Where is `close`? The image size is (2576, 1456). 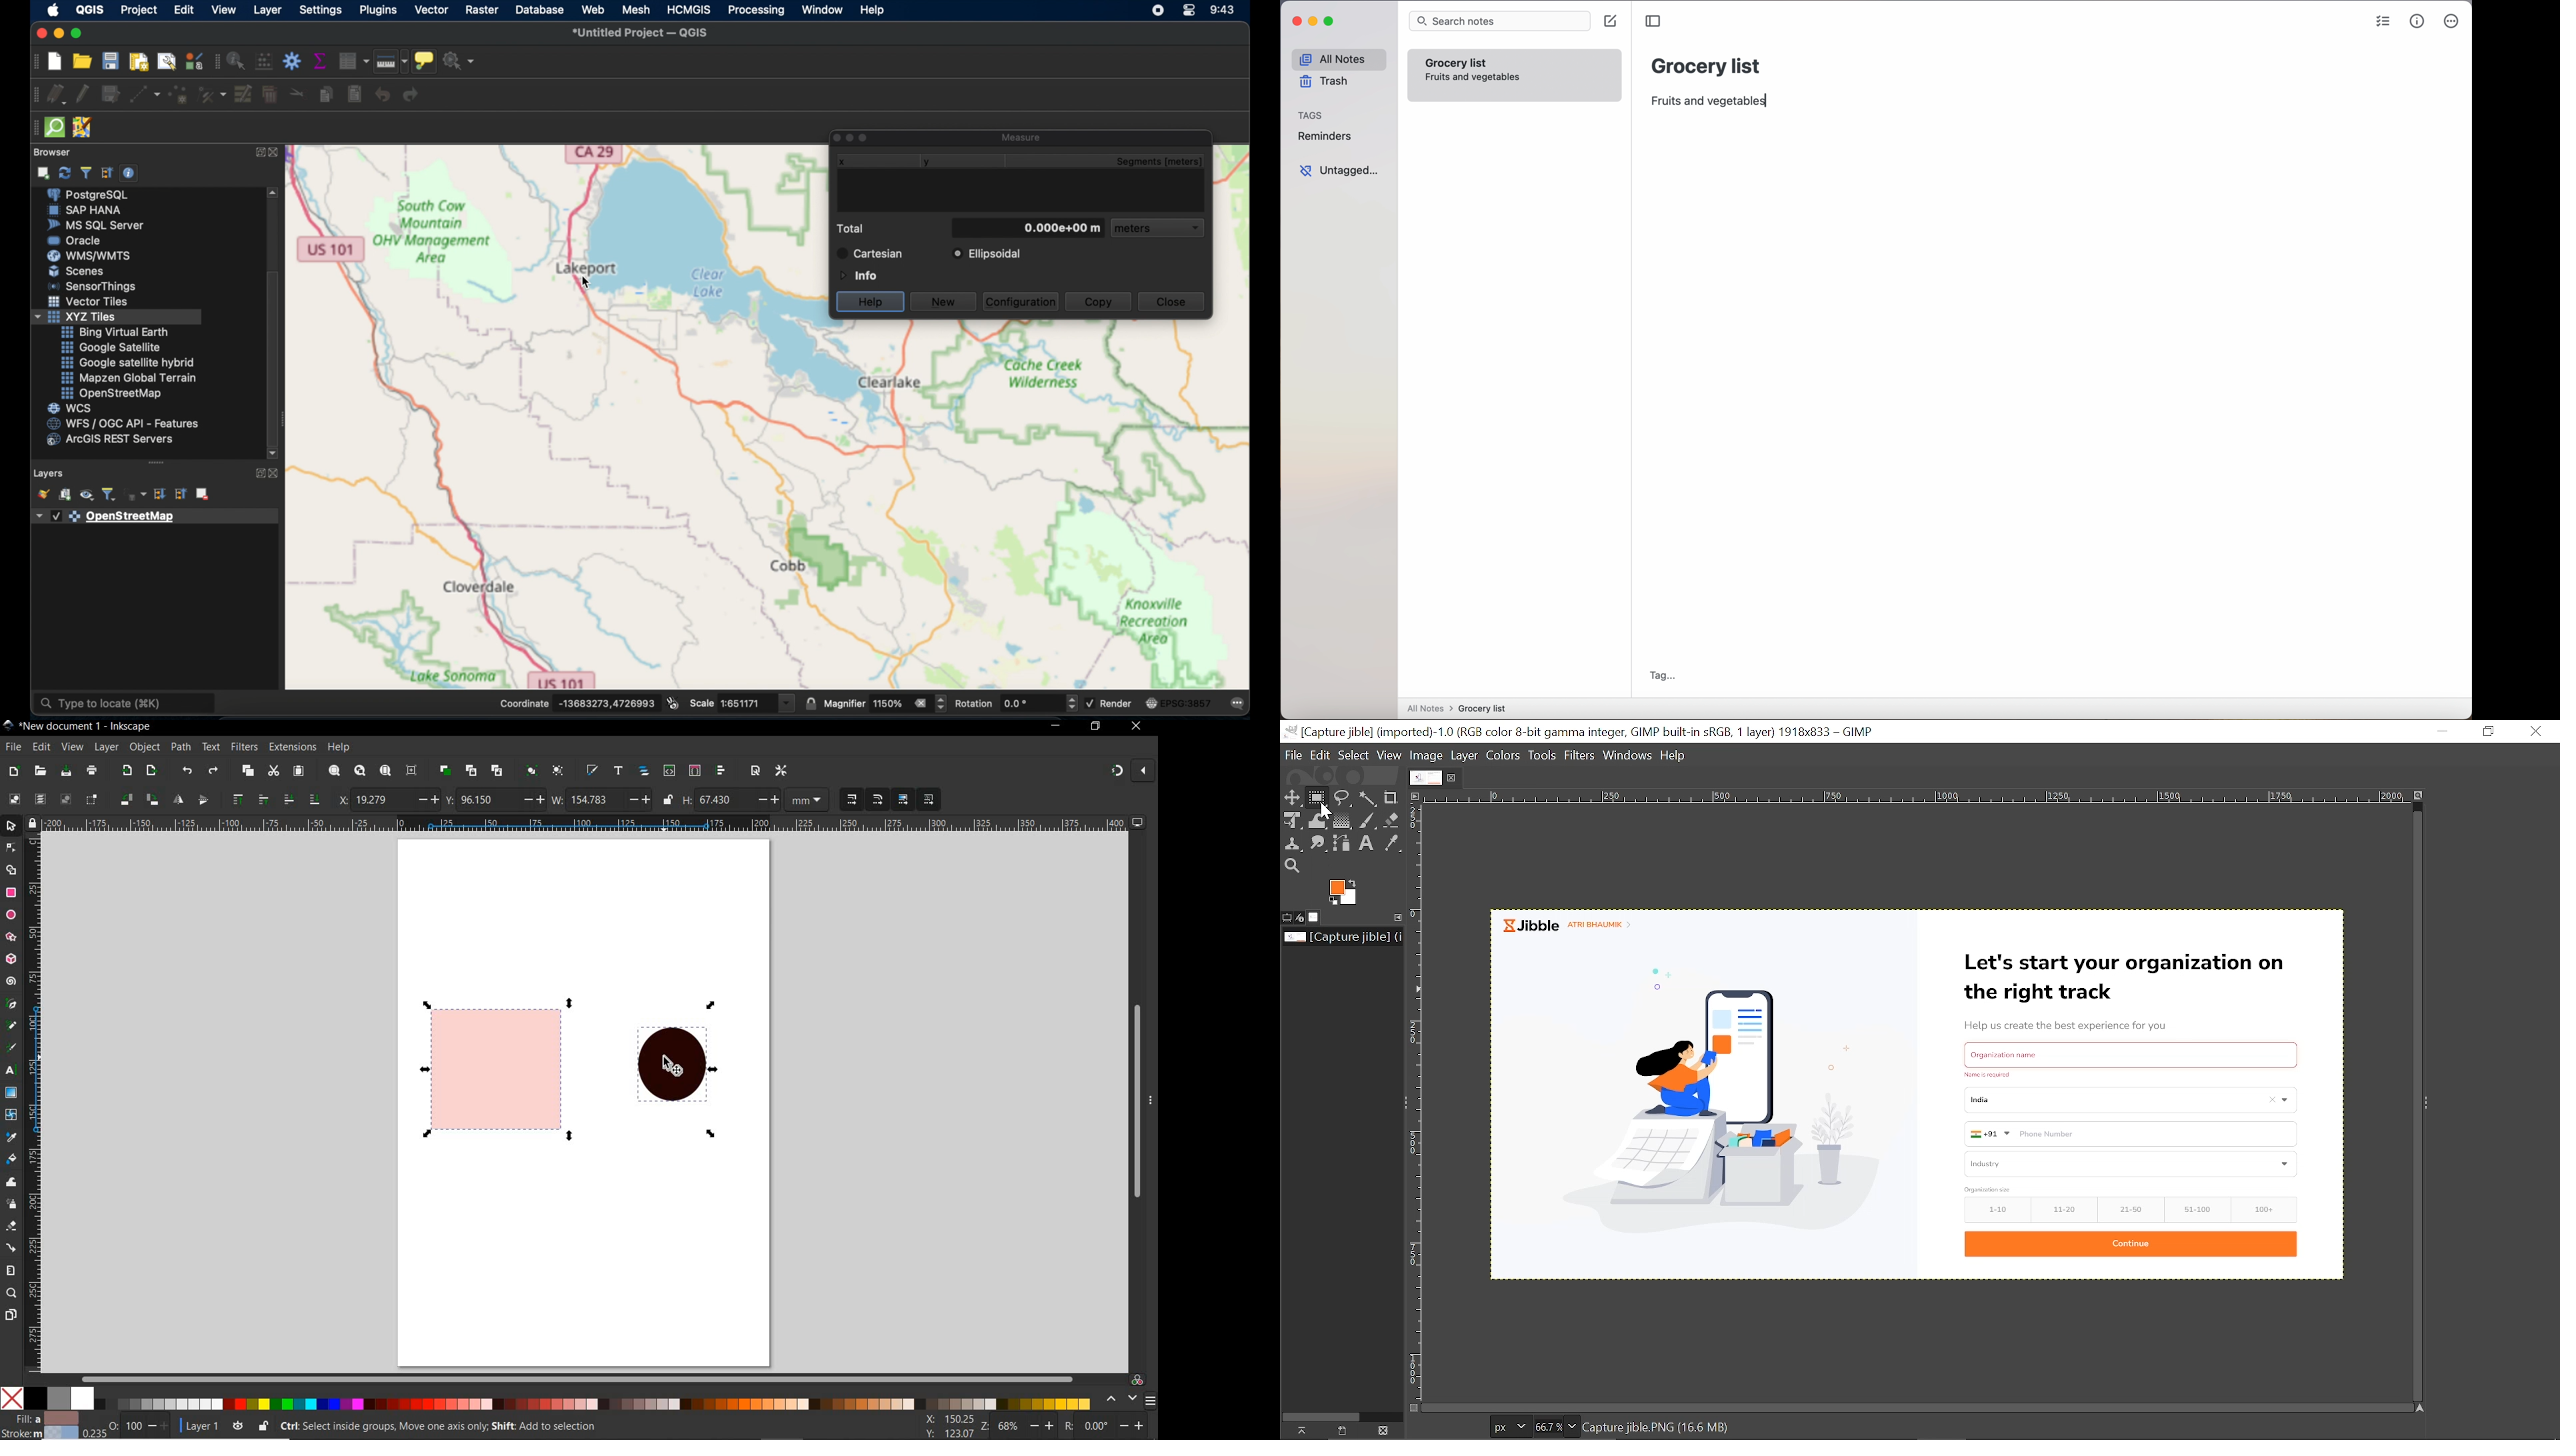 close is located at coordinates (39, 31).